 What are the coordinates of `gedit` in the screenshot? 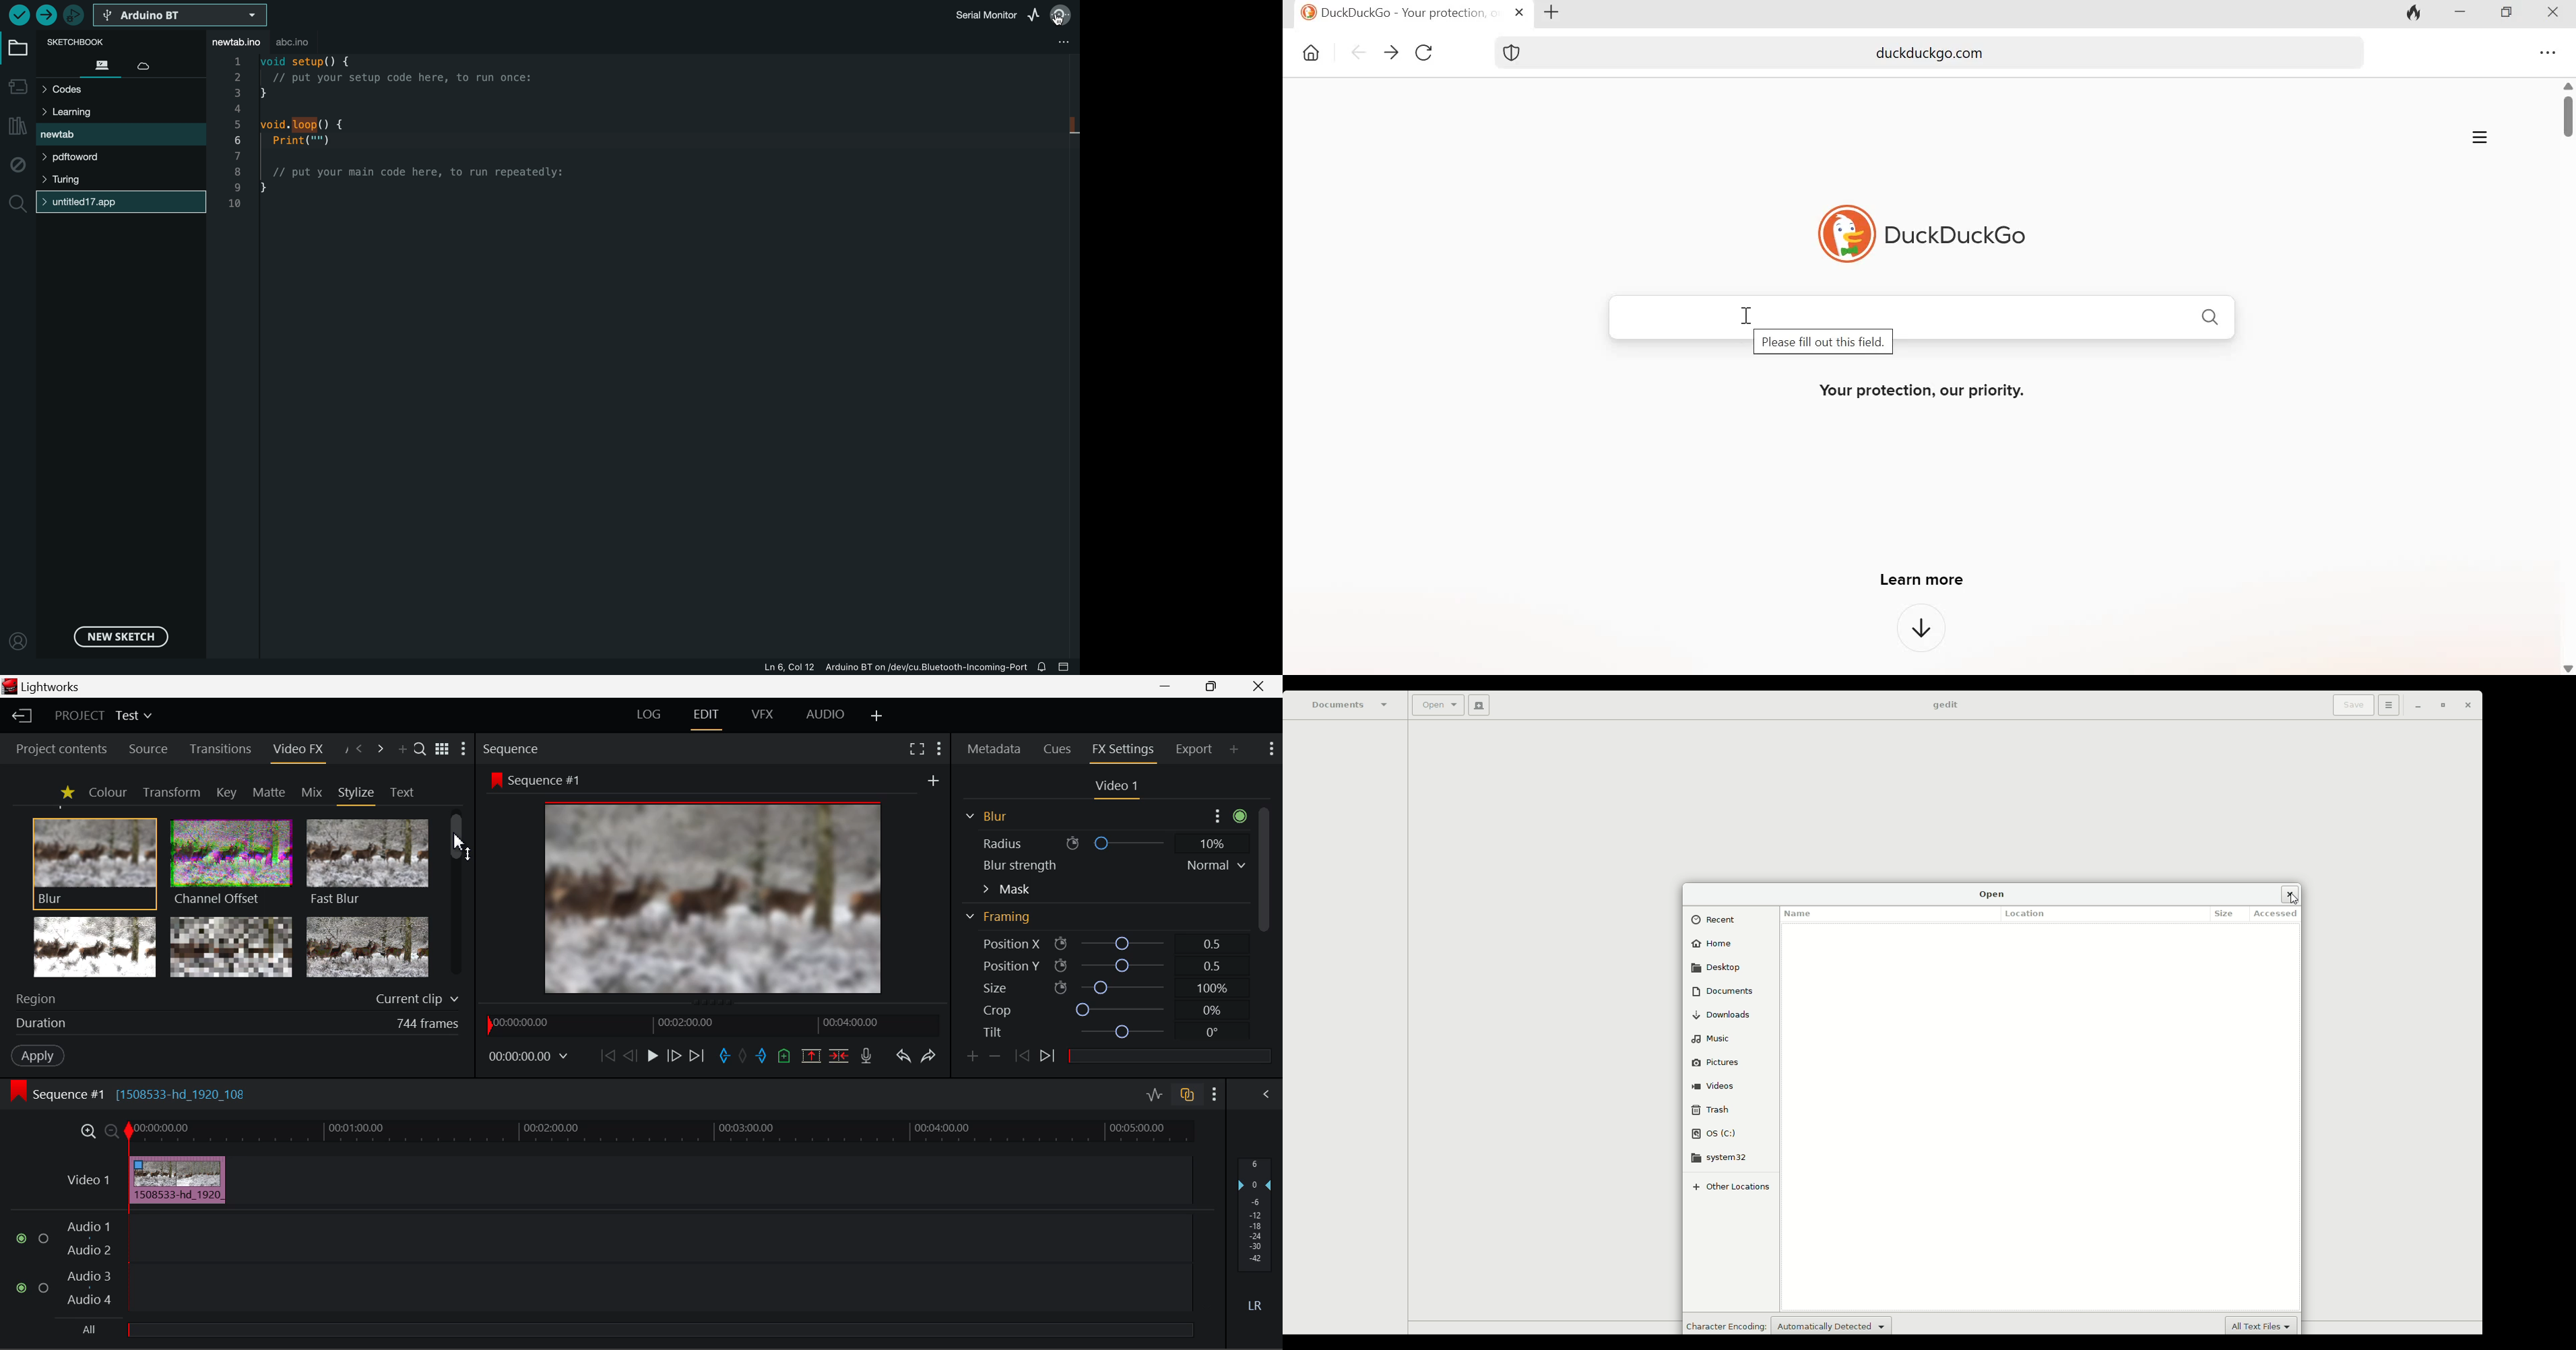 It's located at (1944, 706).